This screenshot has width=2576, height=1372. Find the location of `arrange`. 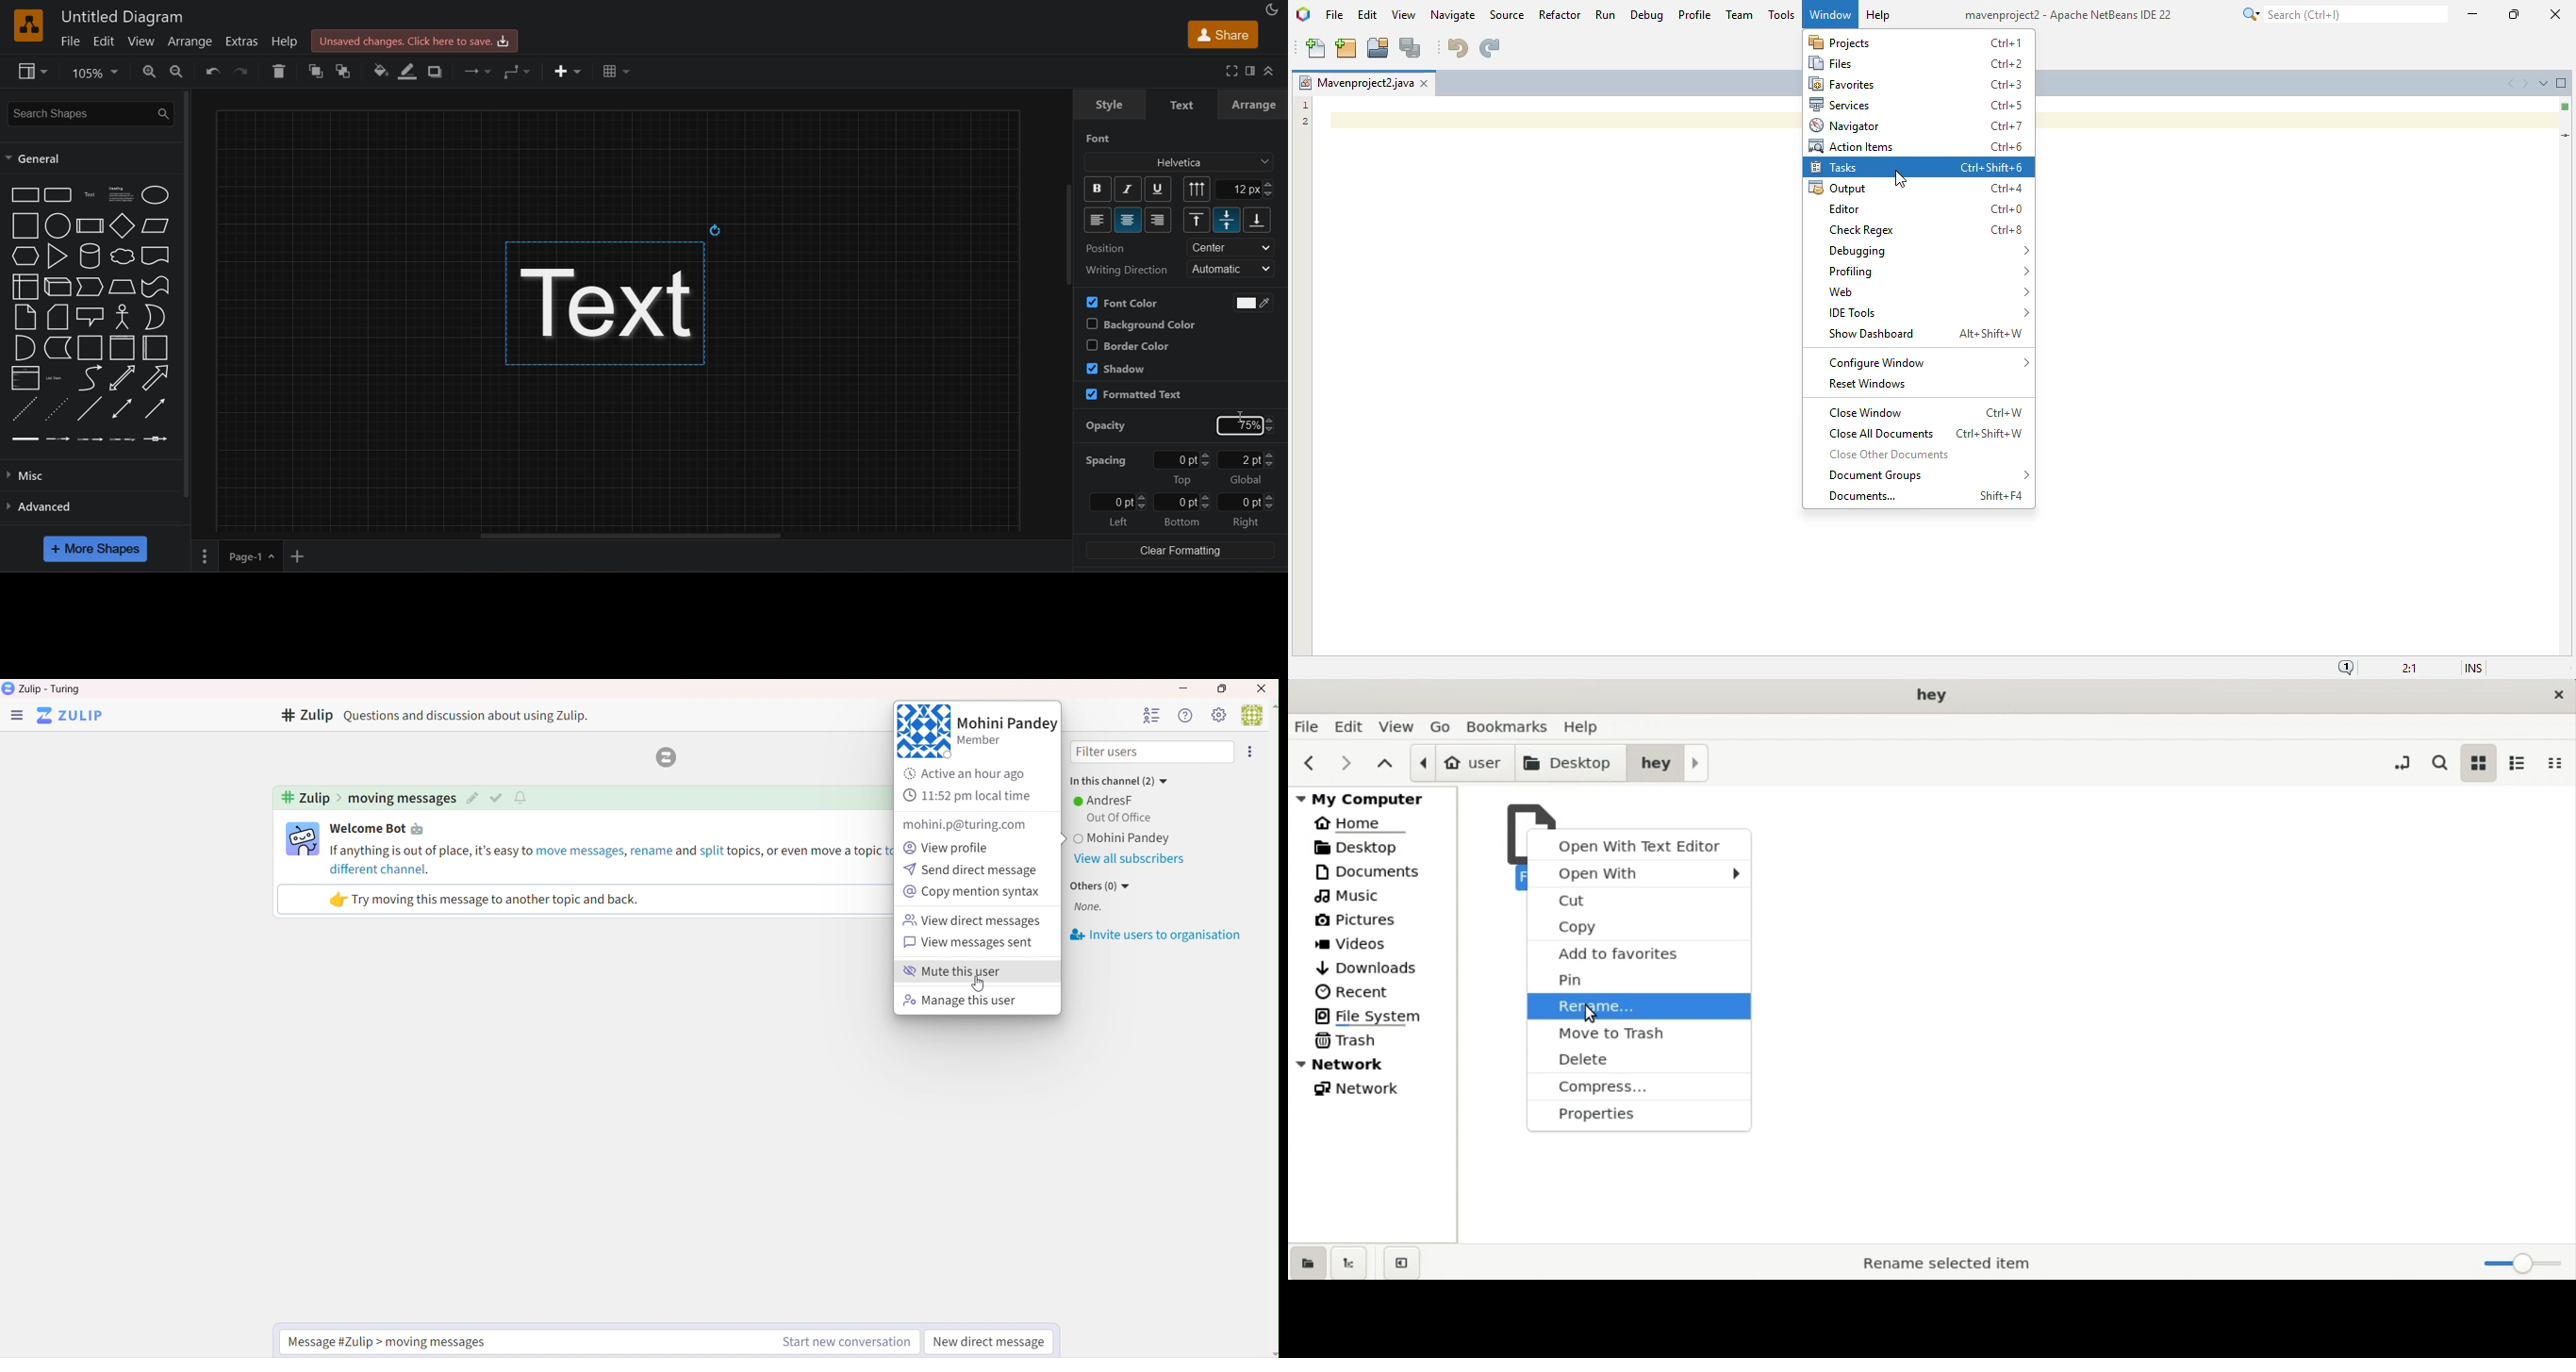

arrange is located at coordinates (188, 42).